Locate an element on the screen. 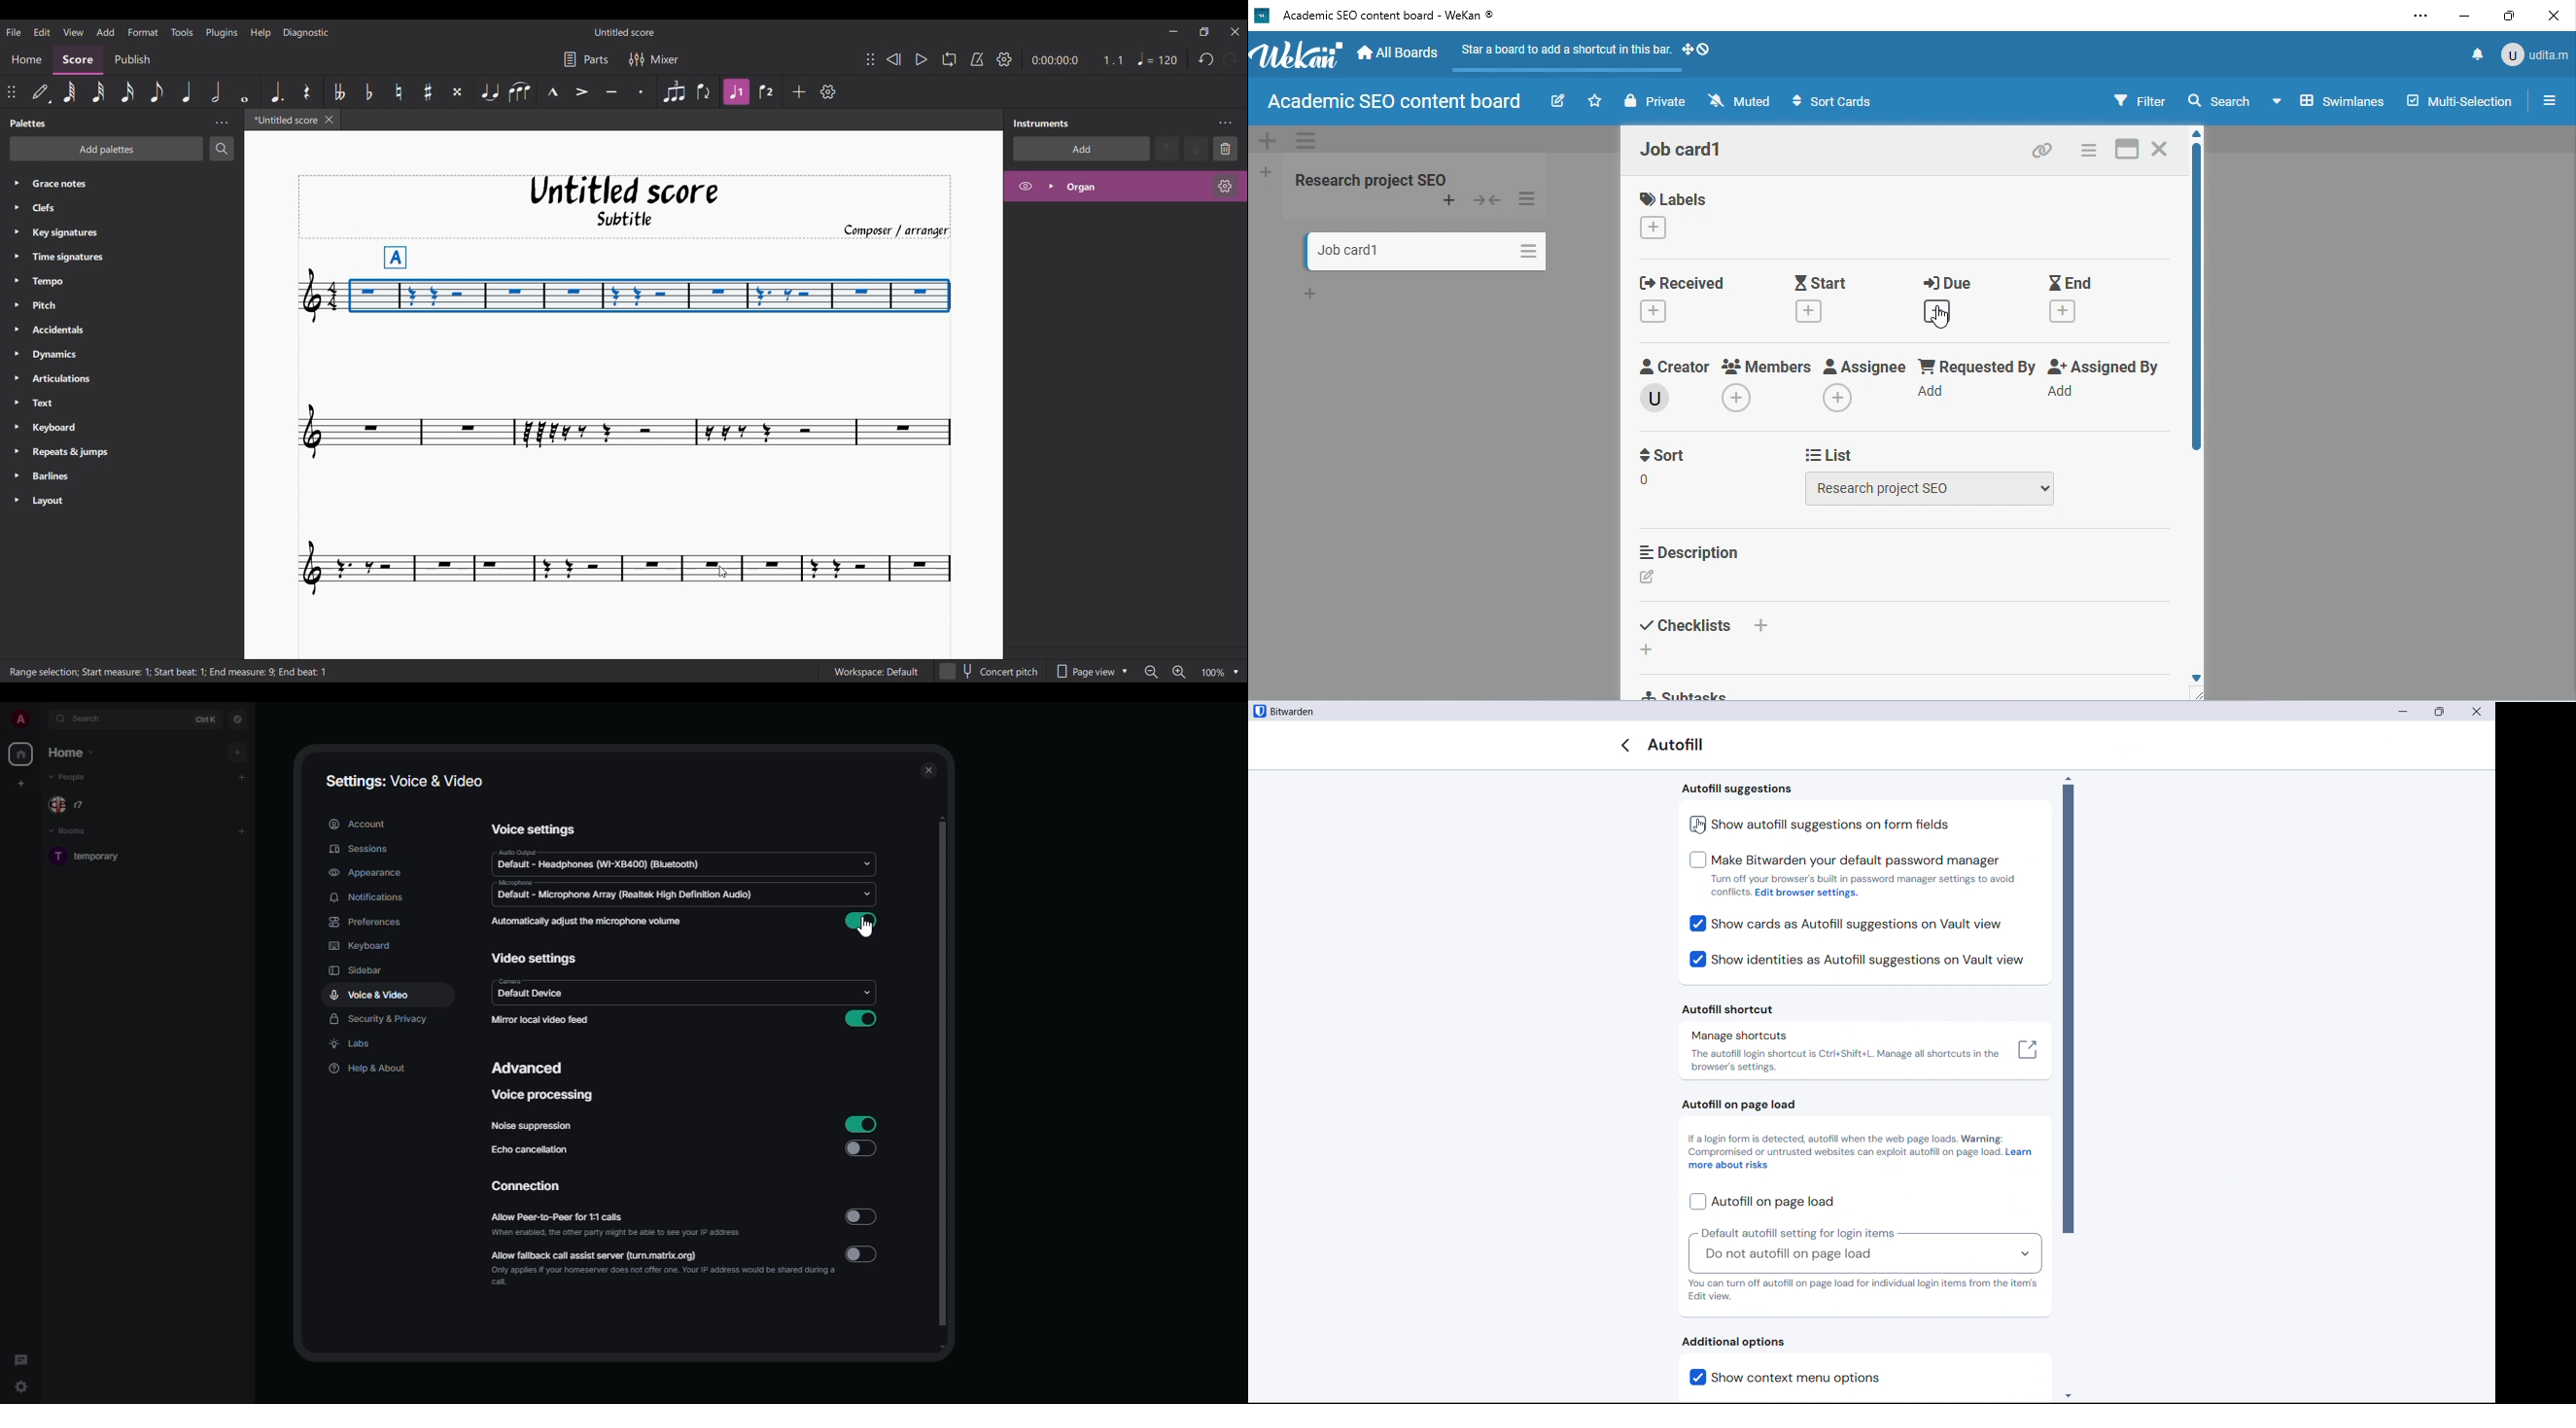  Text is located at coordinates (68, 404).